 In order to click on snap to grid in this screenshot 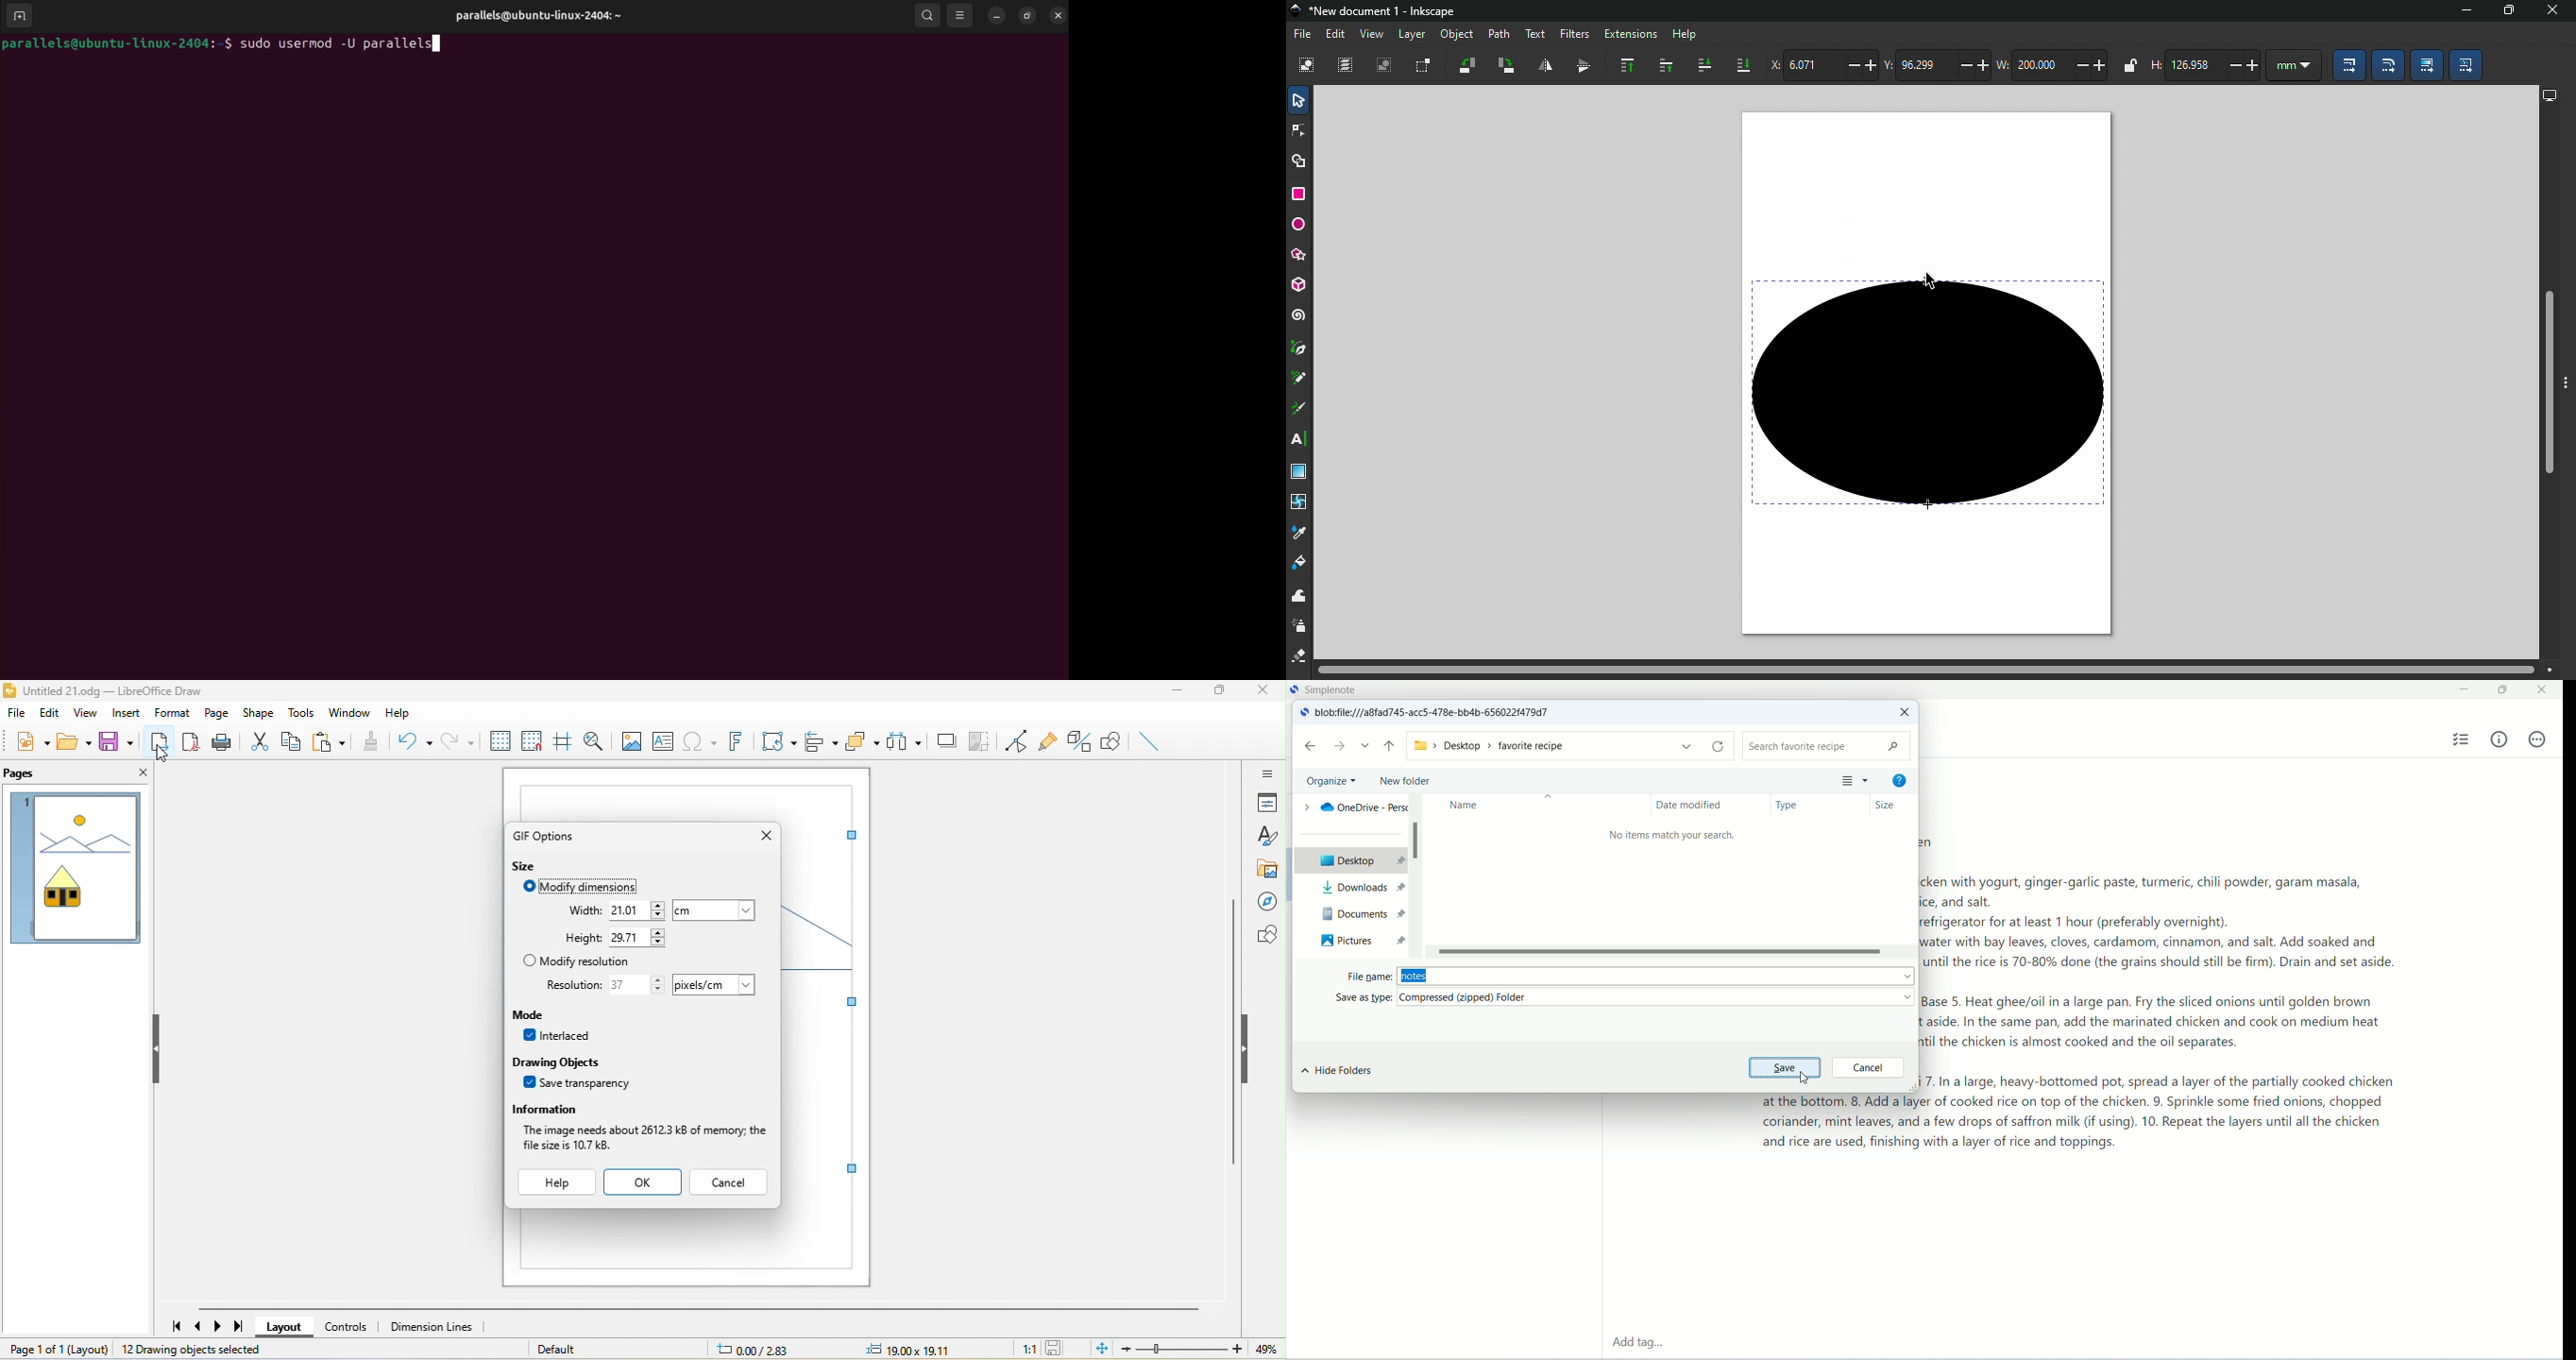, I will do `click(534, 740)`.